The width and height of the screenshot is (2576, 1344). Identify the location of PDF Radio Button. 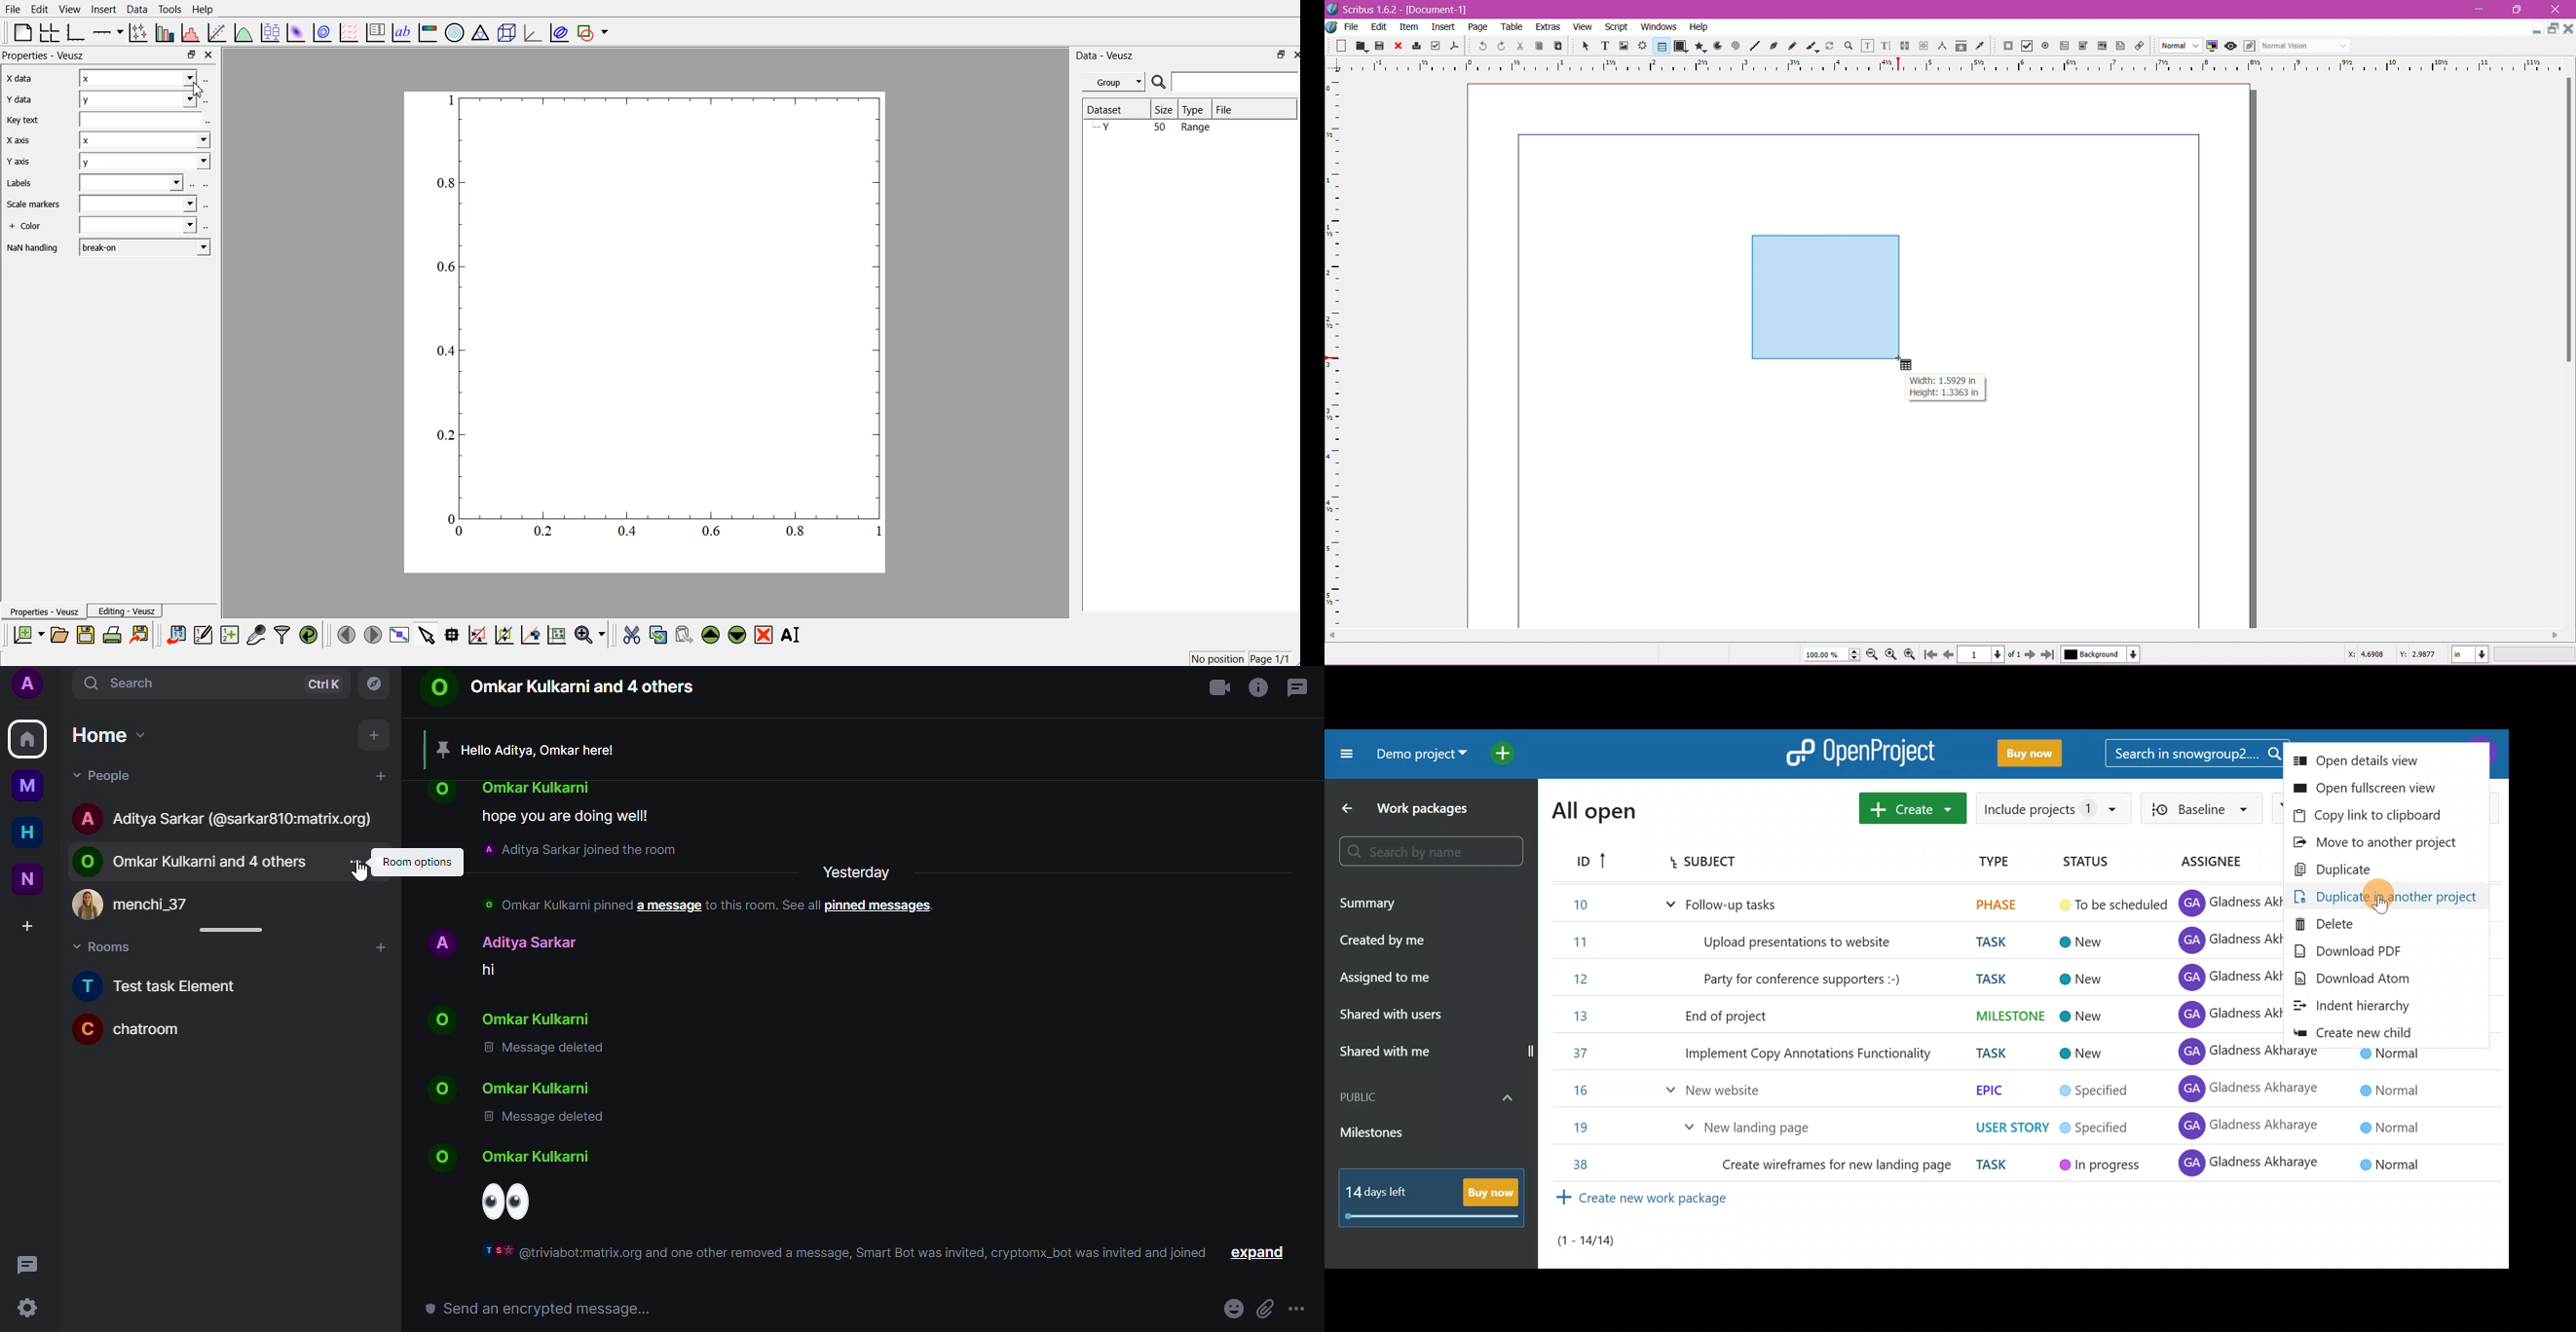
(2043, 48).